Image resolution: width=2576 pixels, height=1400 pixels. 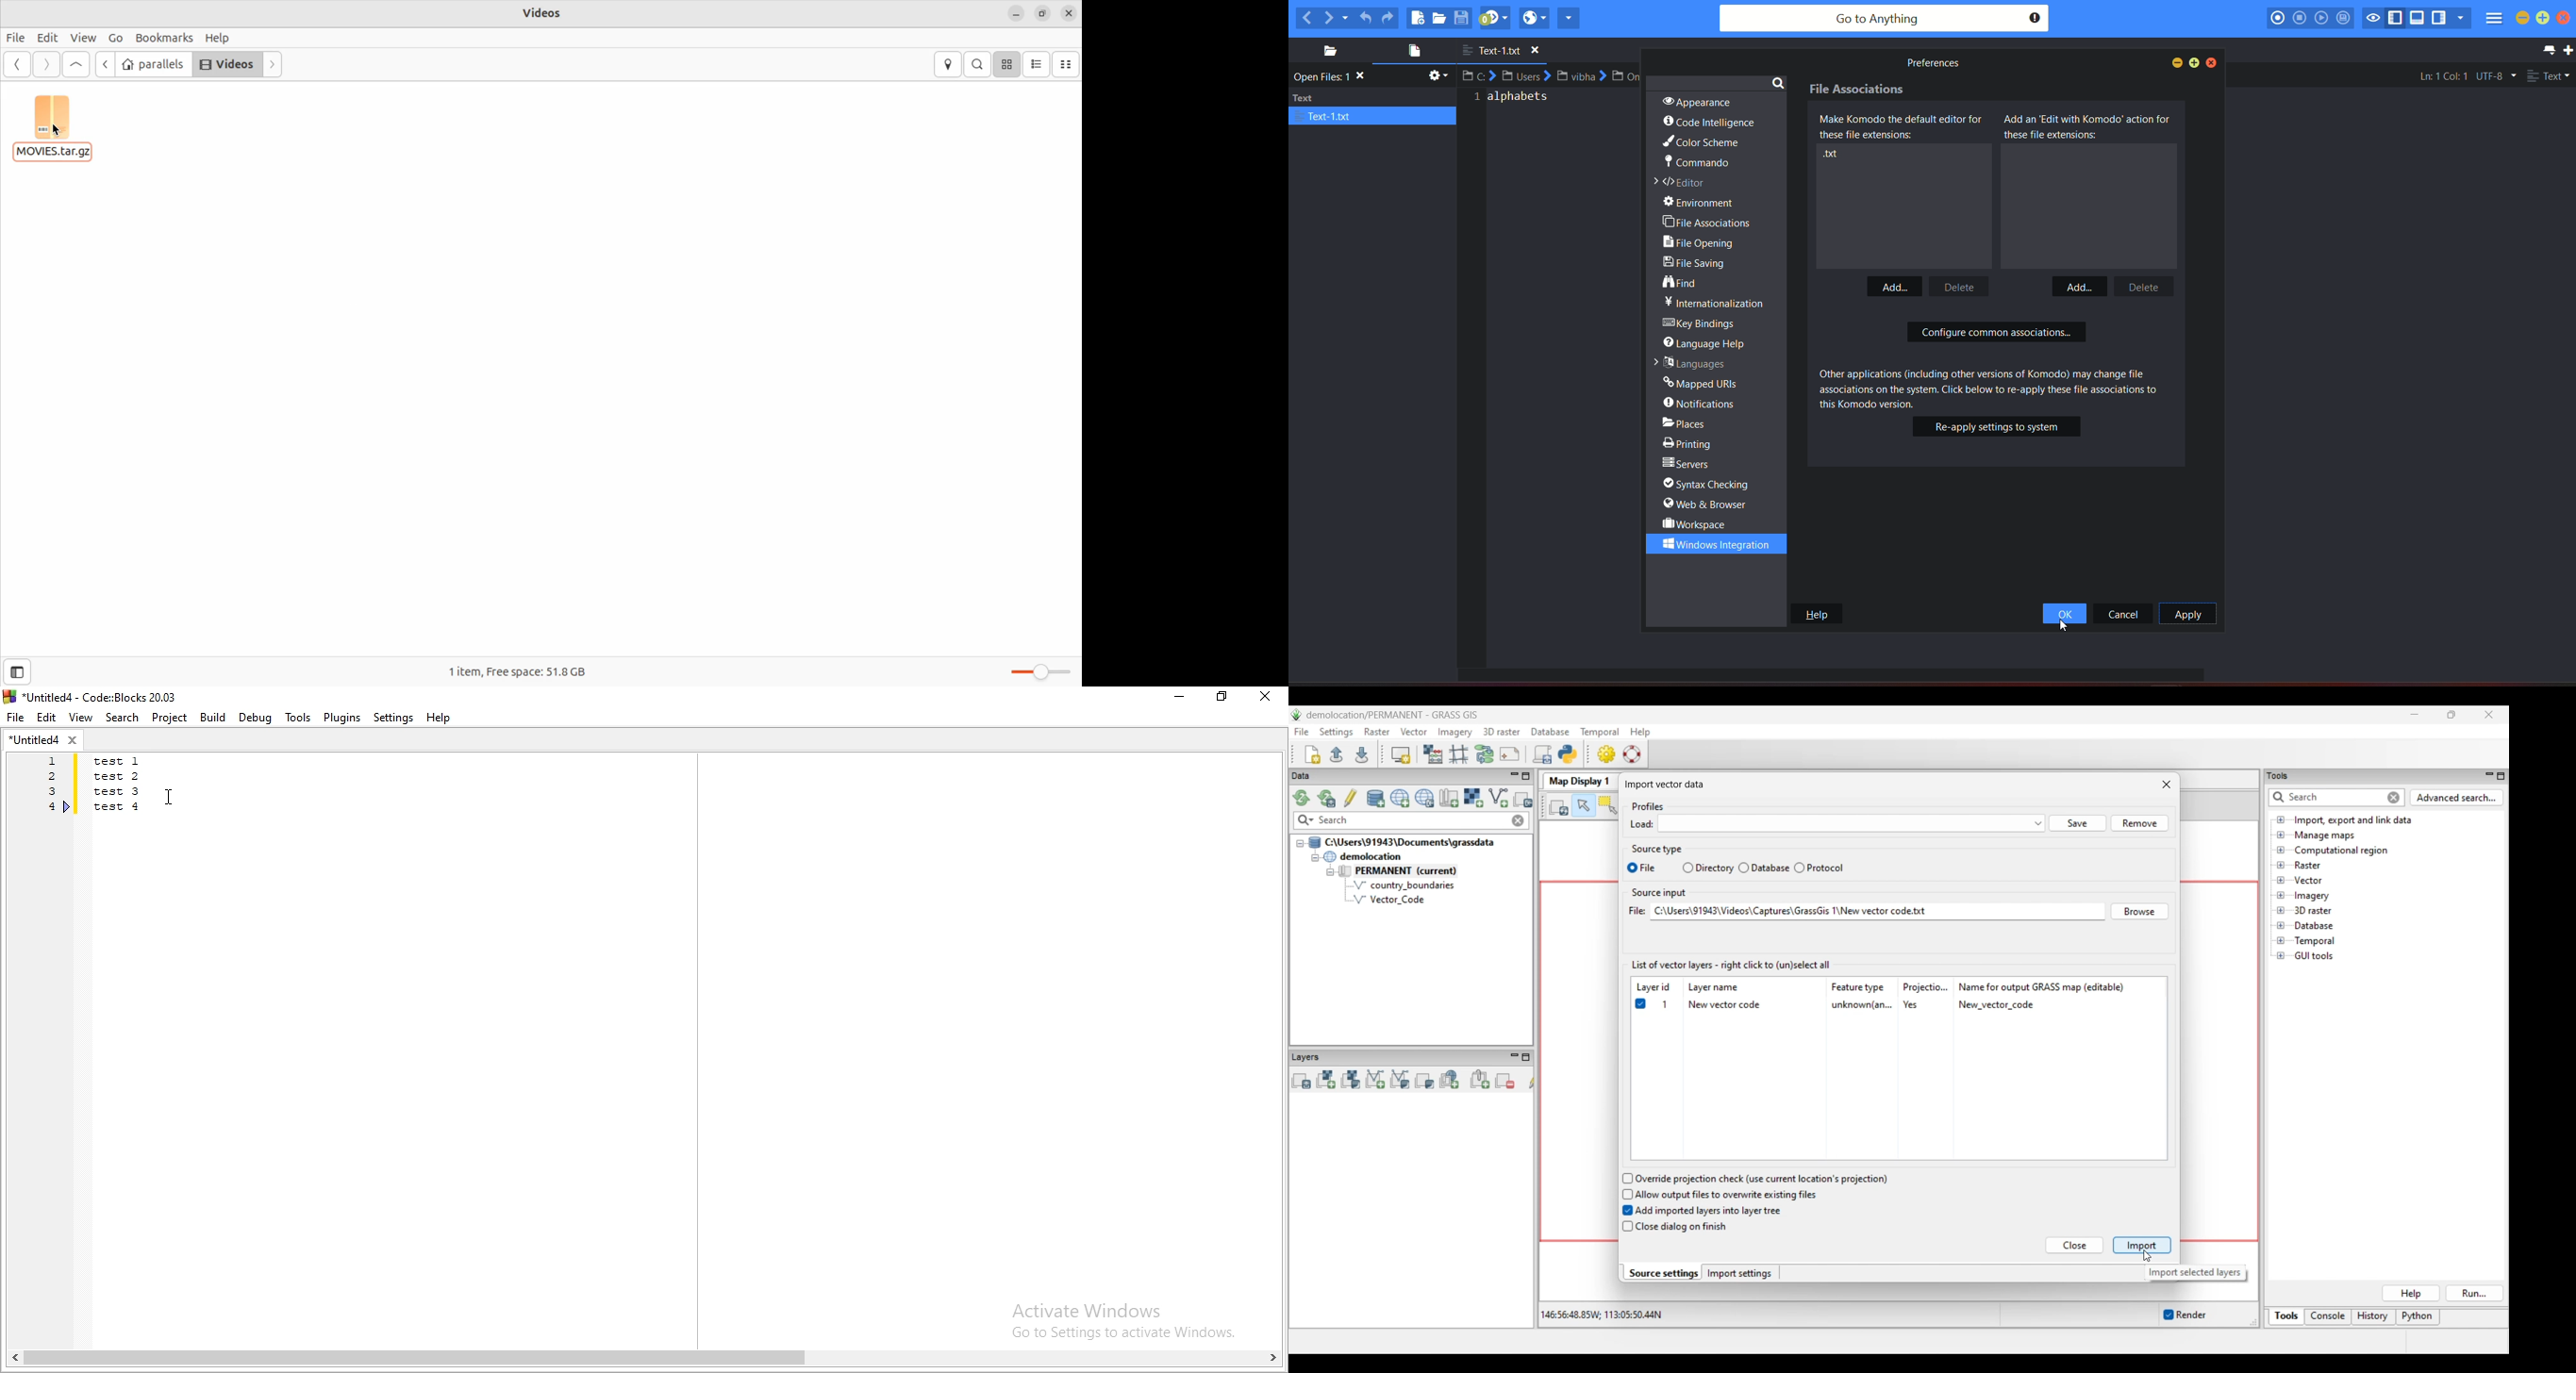 What do you see at coordinates (1569, 17) in the screenshot?
I see `share current file` at bounding box center [1569, 17].